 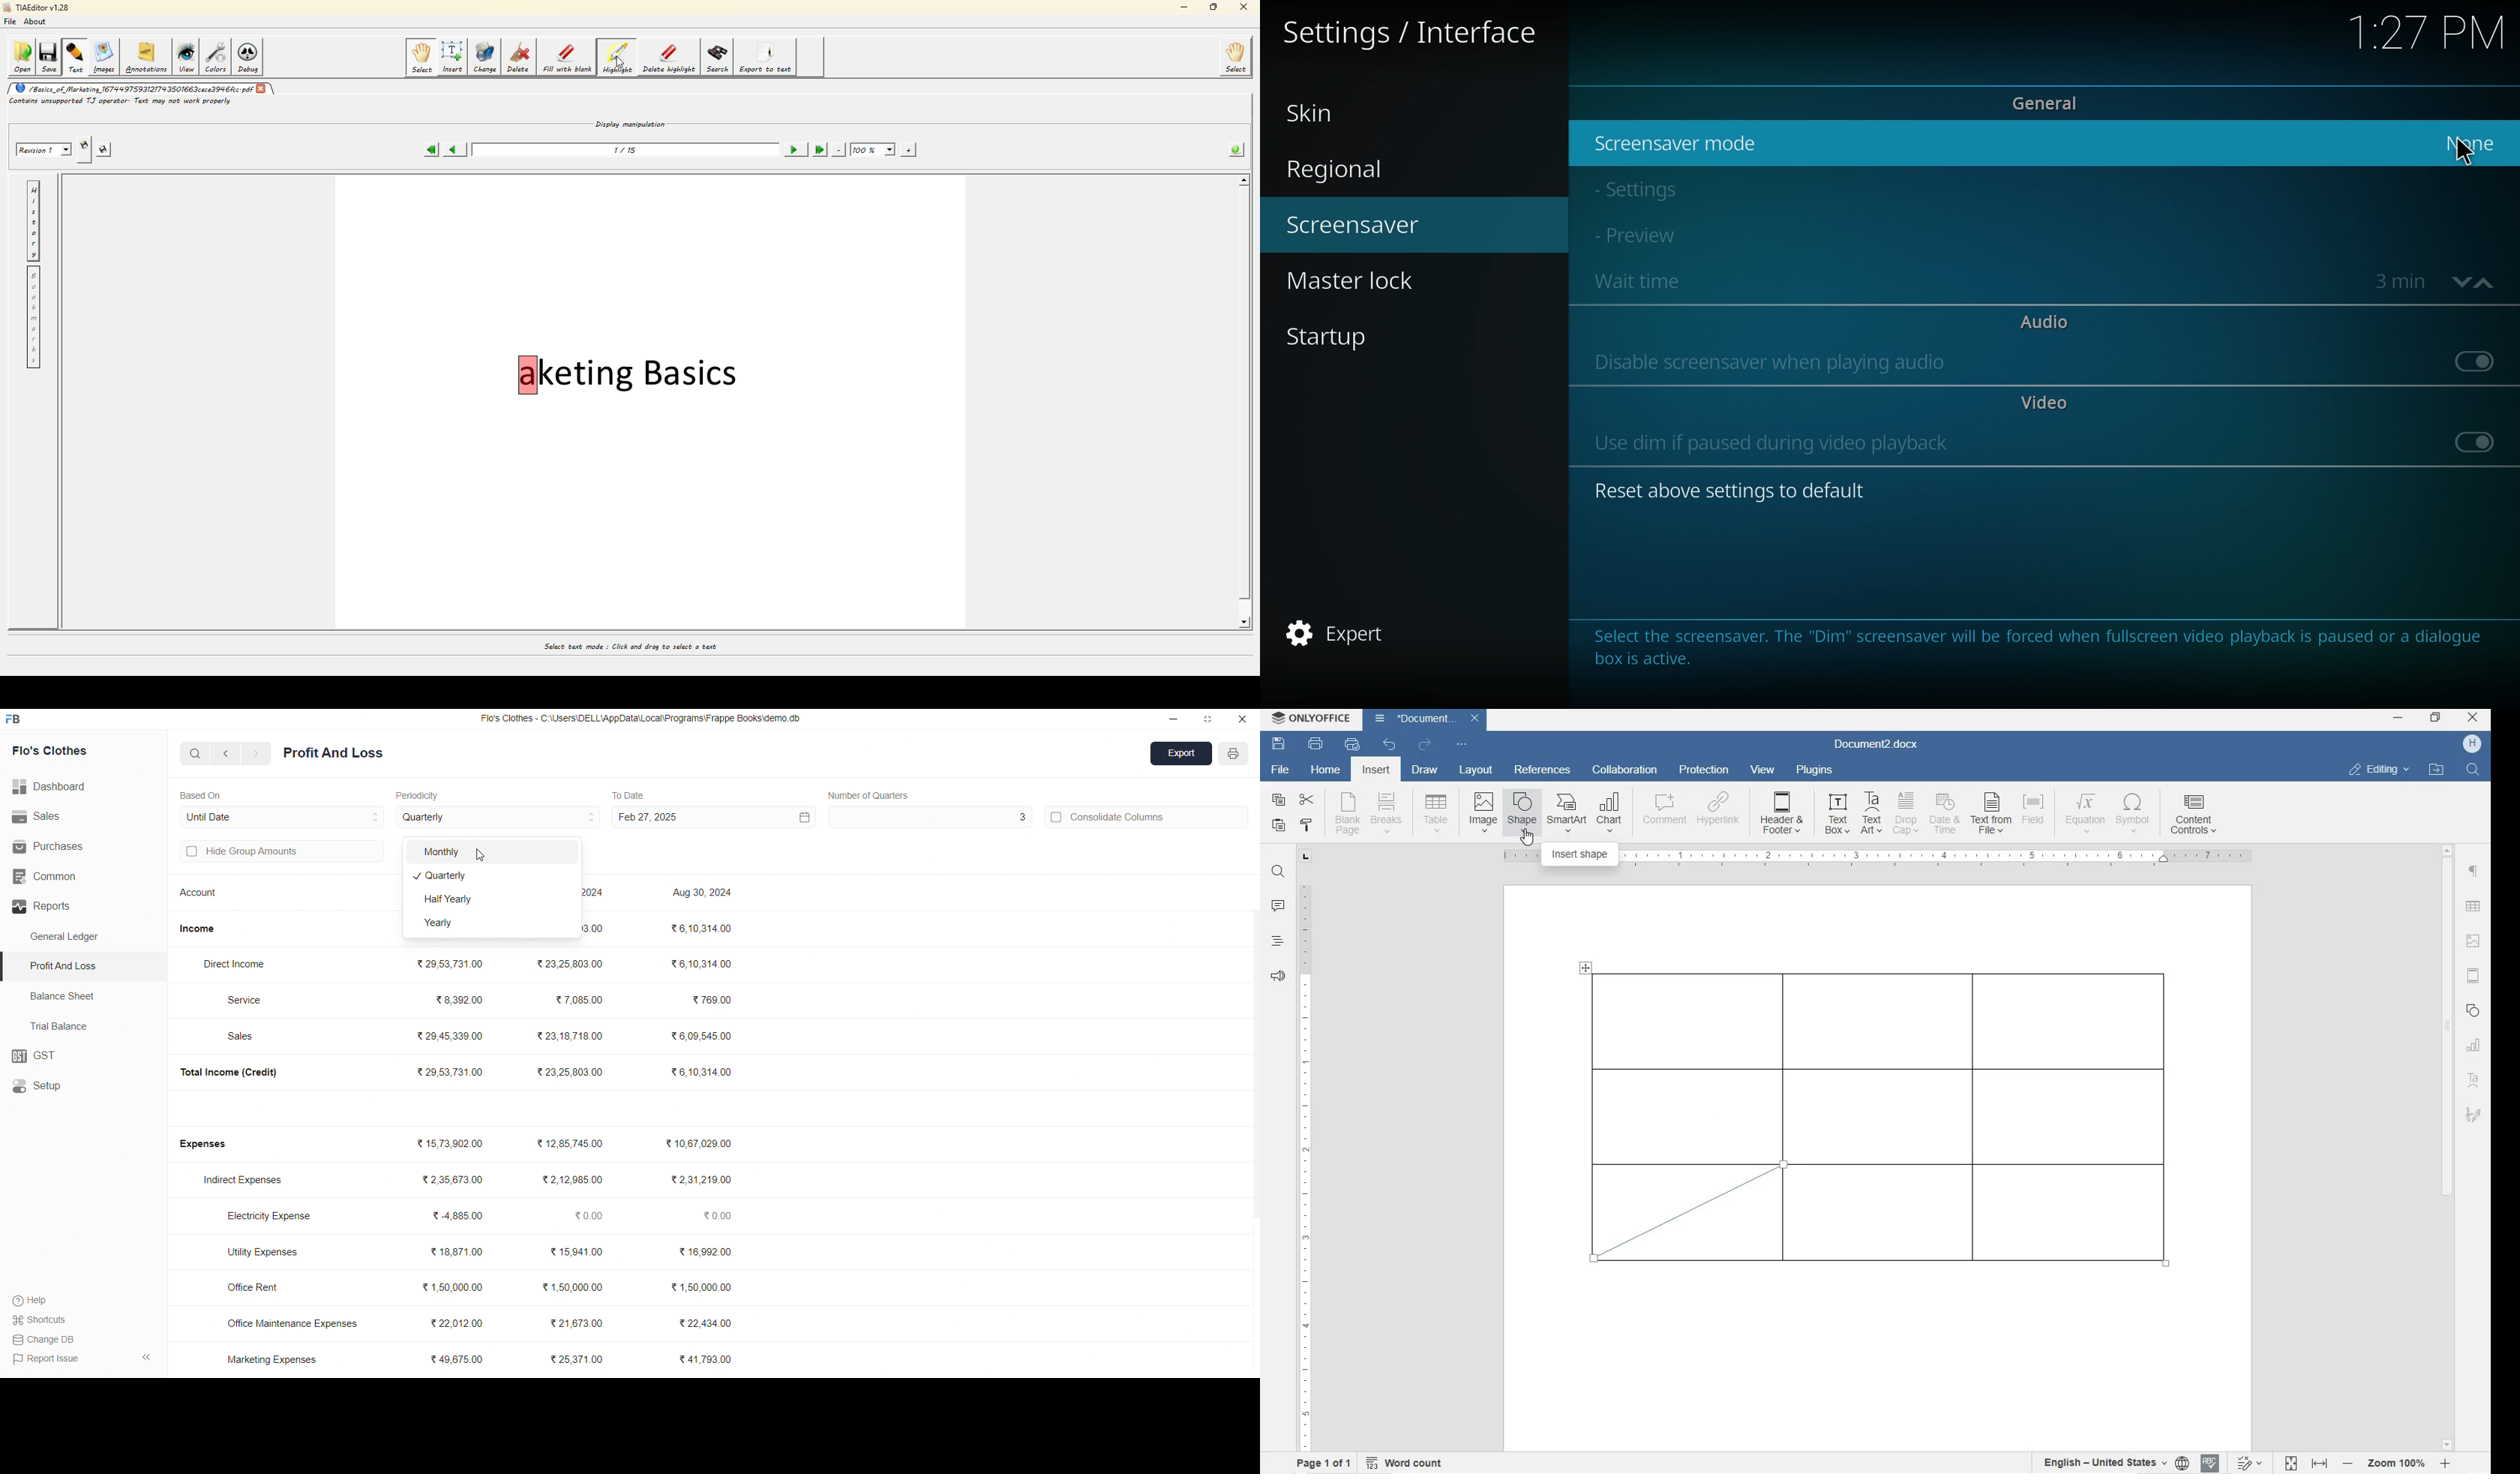 What do you see at coordinates (2114, 1464) in the screenshot?
I see `select text or document language` at bounding box center [2114, 1464].